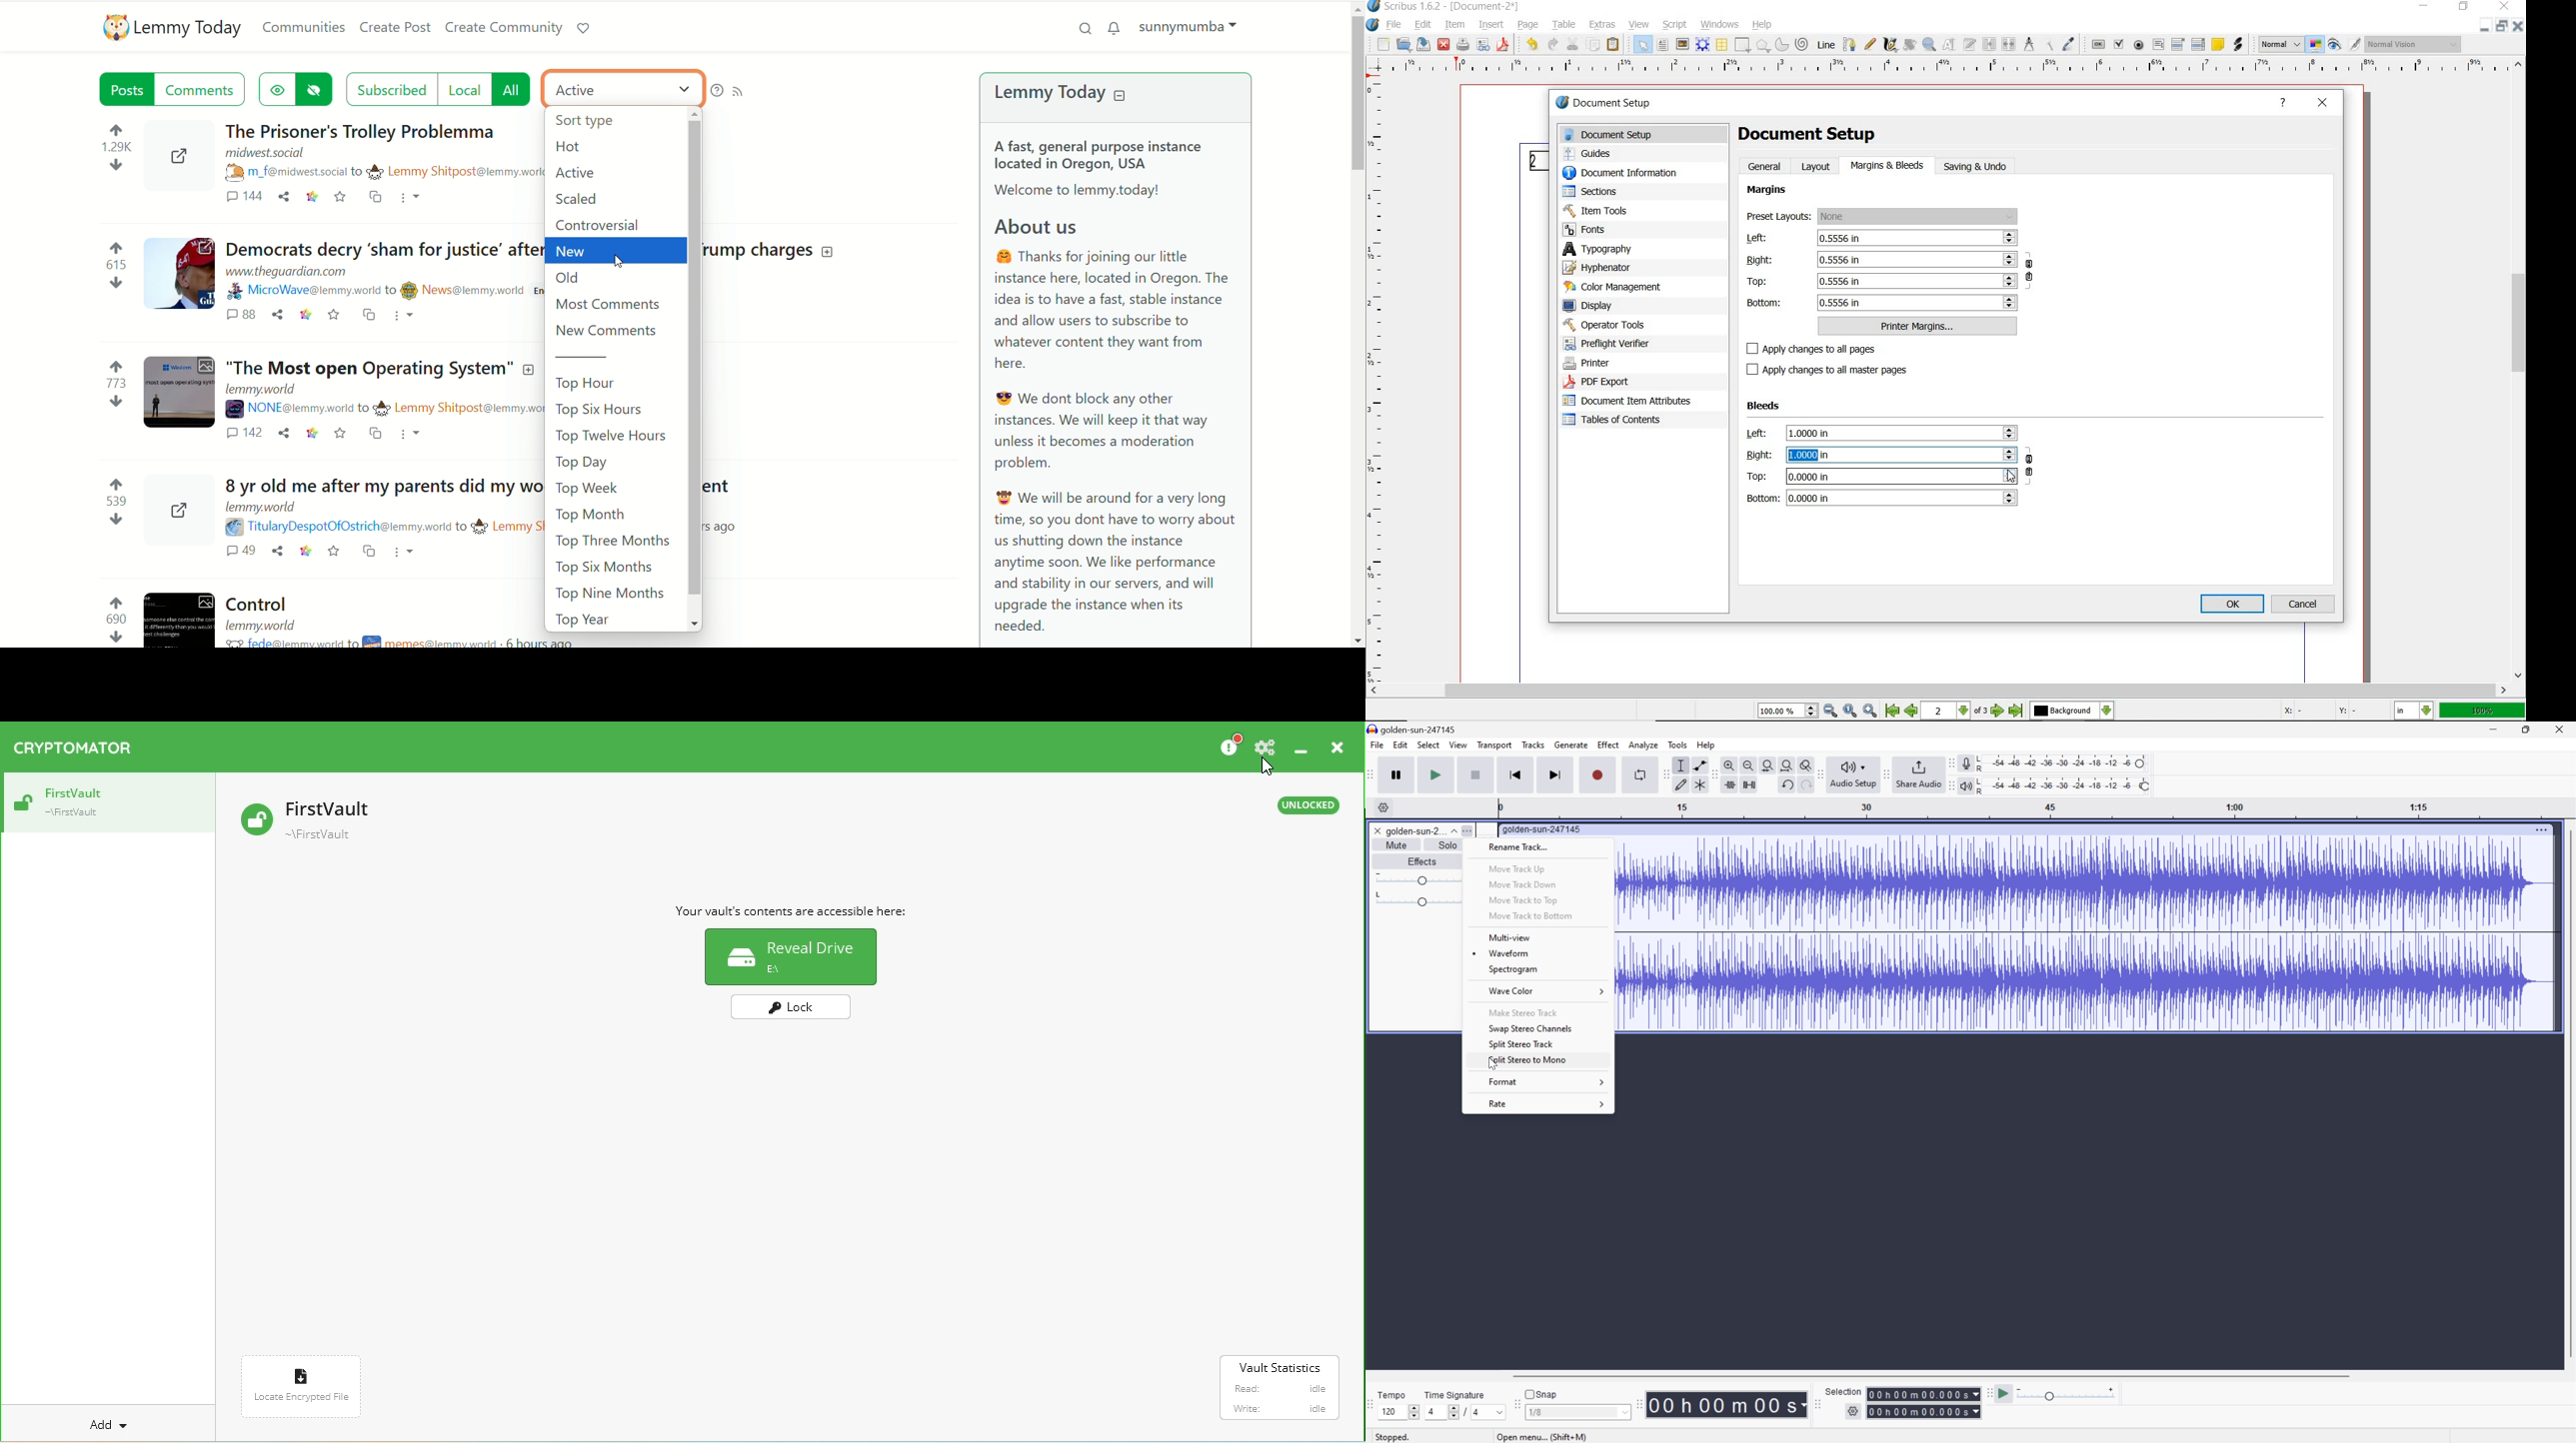 Image resolution: width=2576 pixels, height=1456 pixels. Describe the element at coordinates (1589, 363) in the screenshot. I see `printer` at that location.